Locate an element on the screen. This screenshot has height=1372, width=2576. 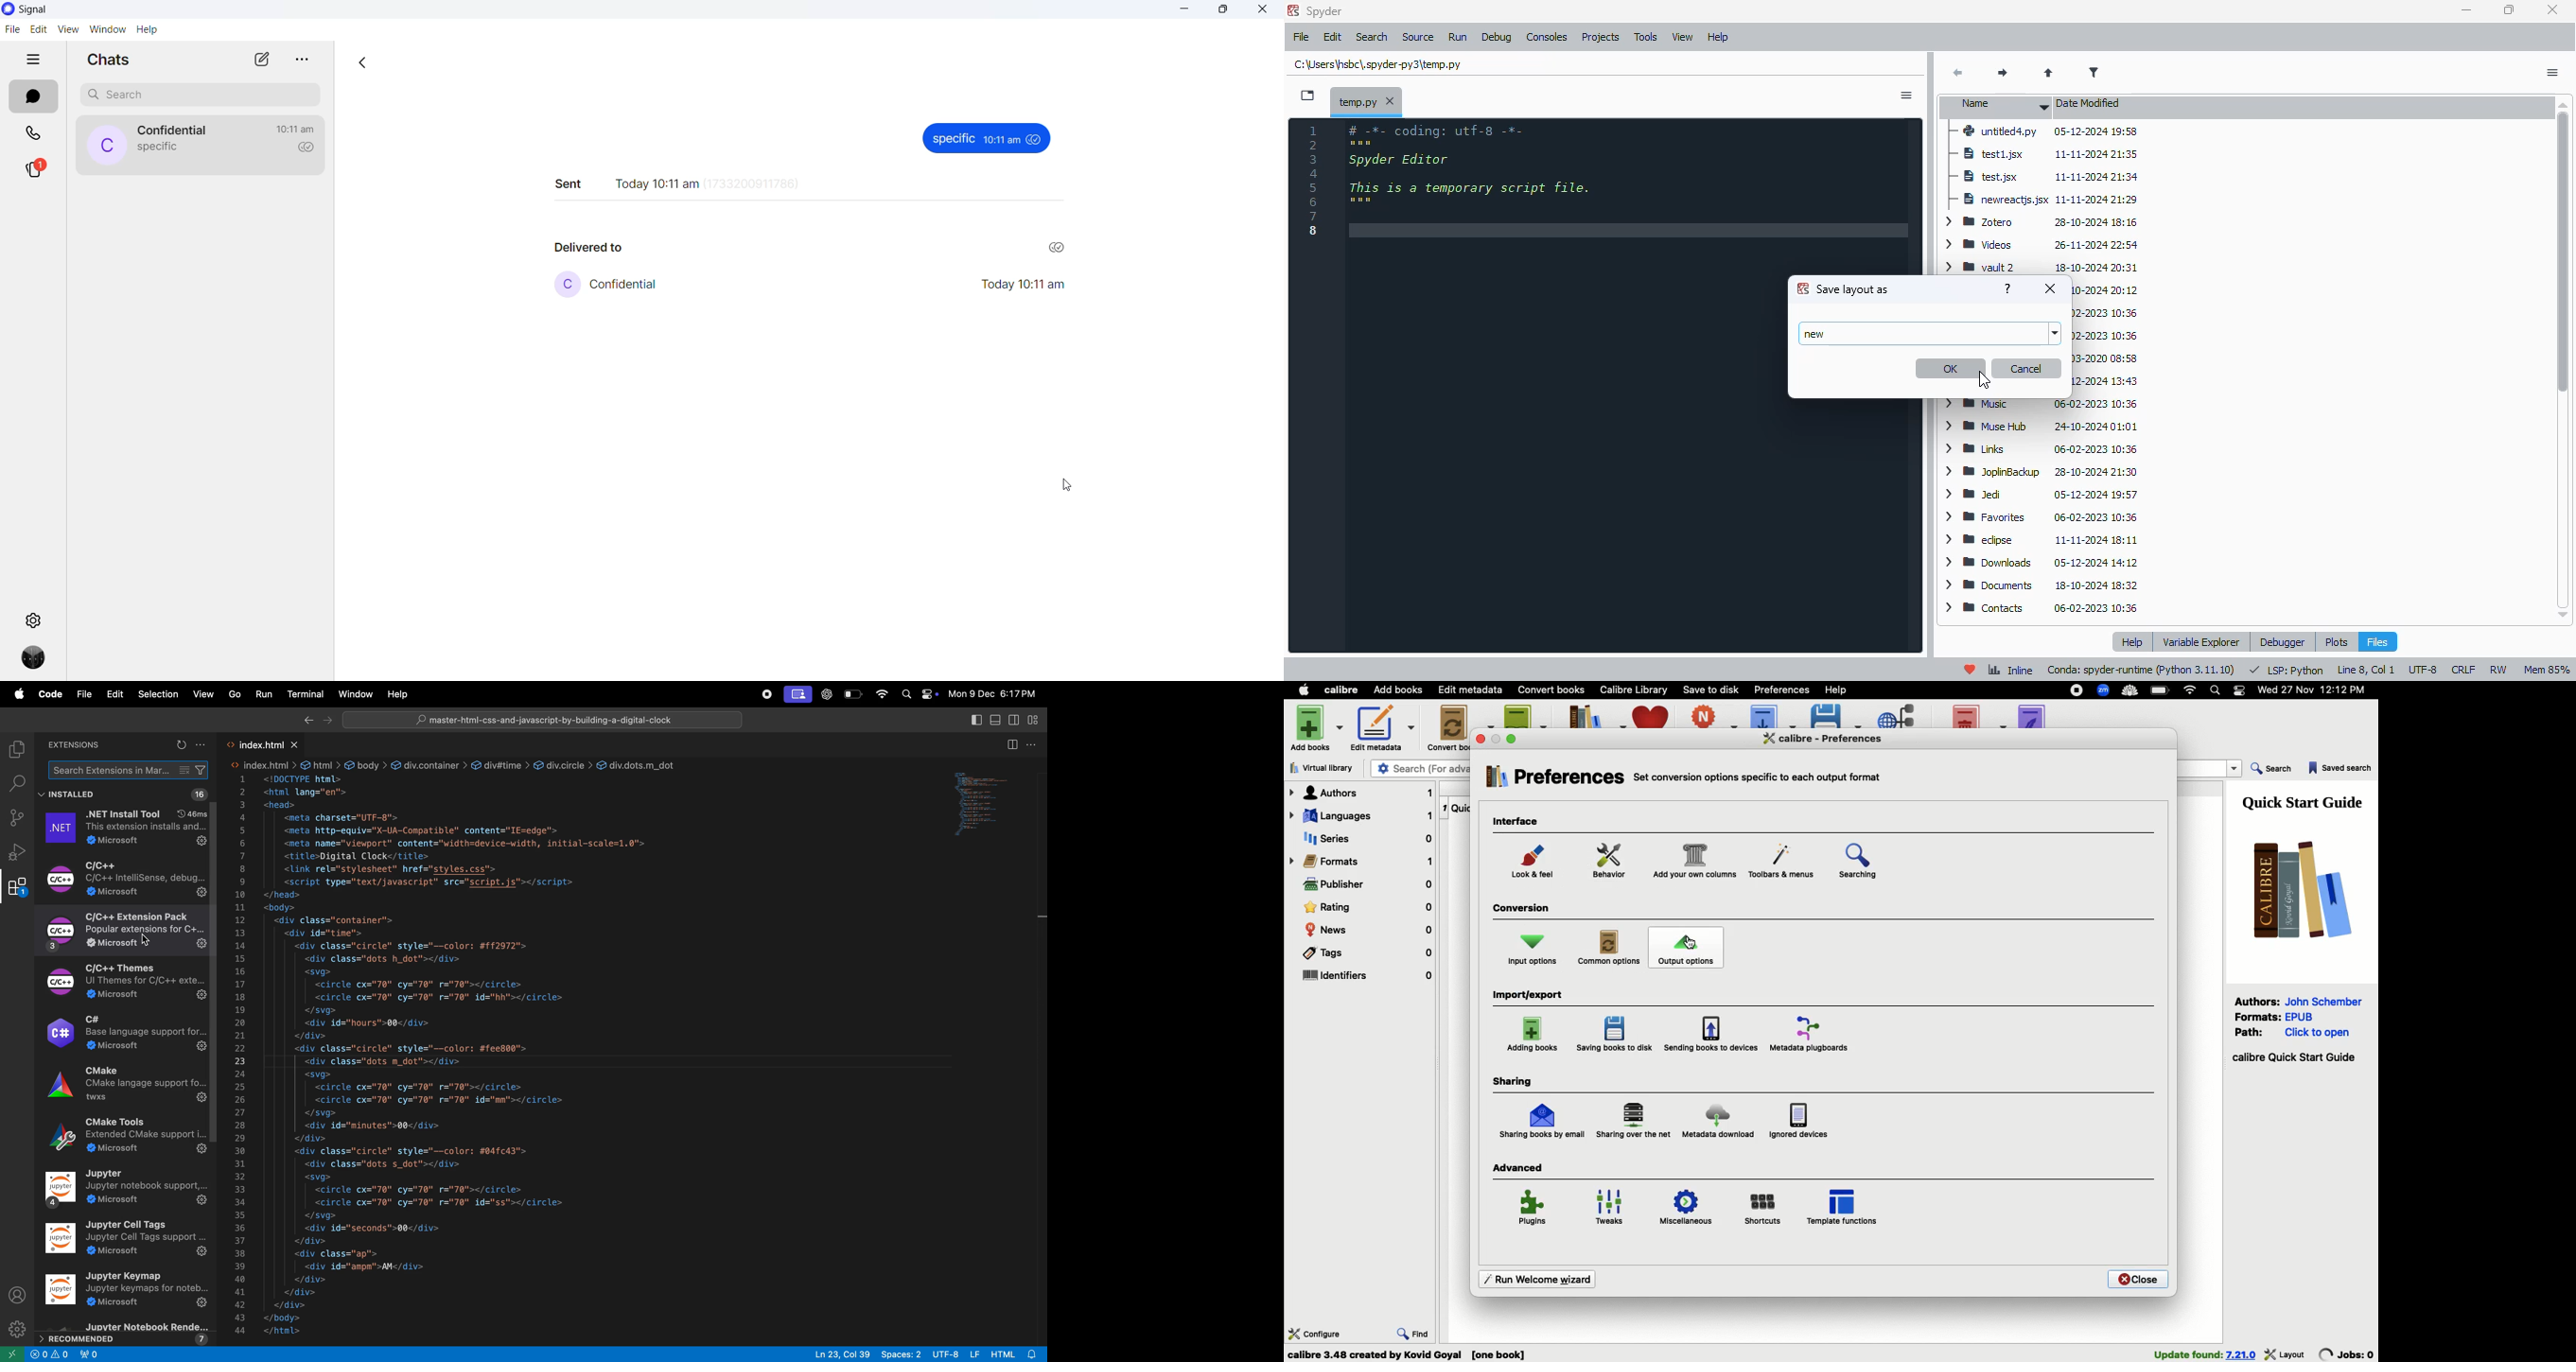
minimize is located at coordinates (1187, 10).